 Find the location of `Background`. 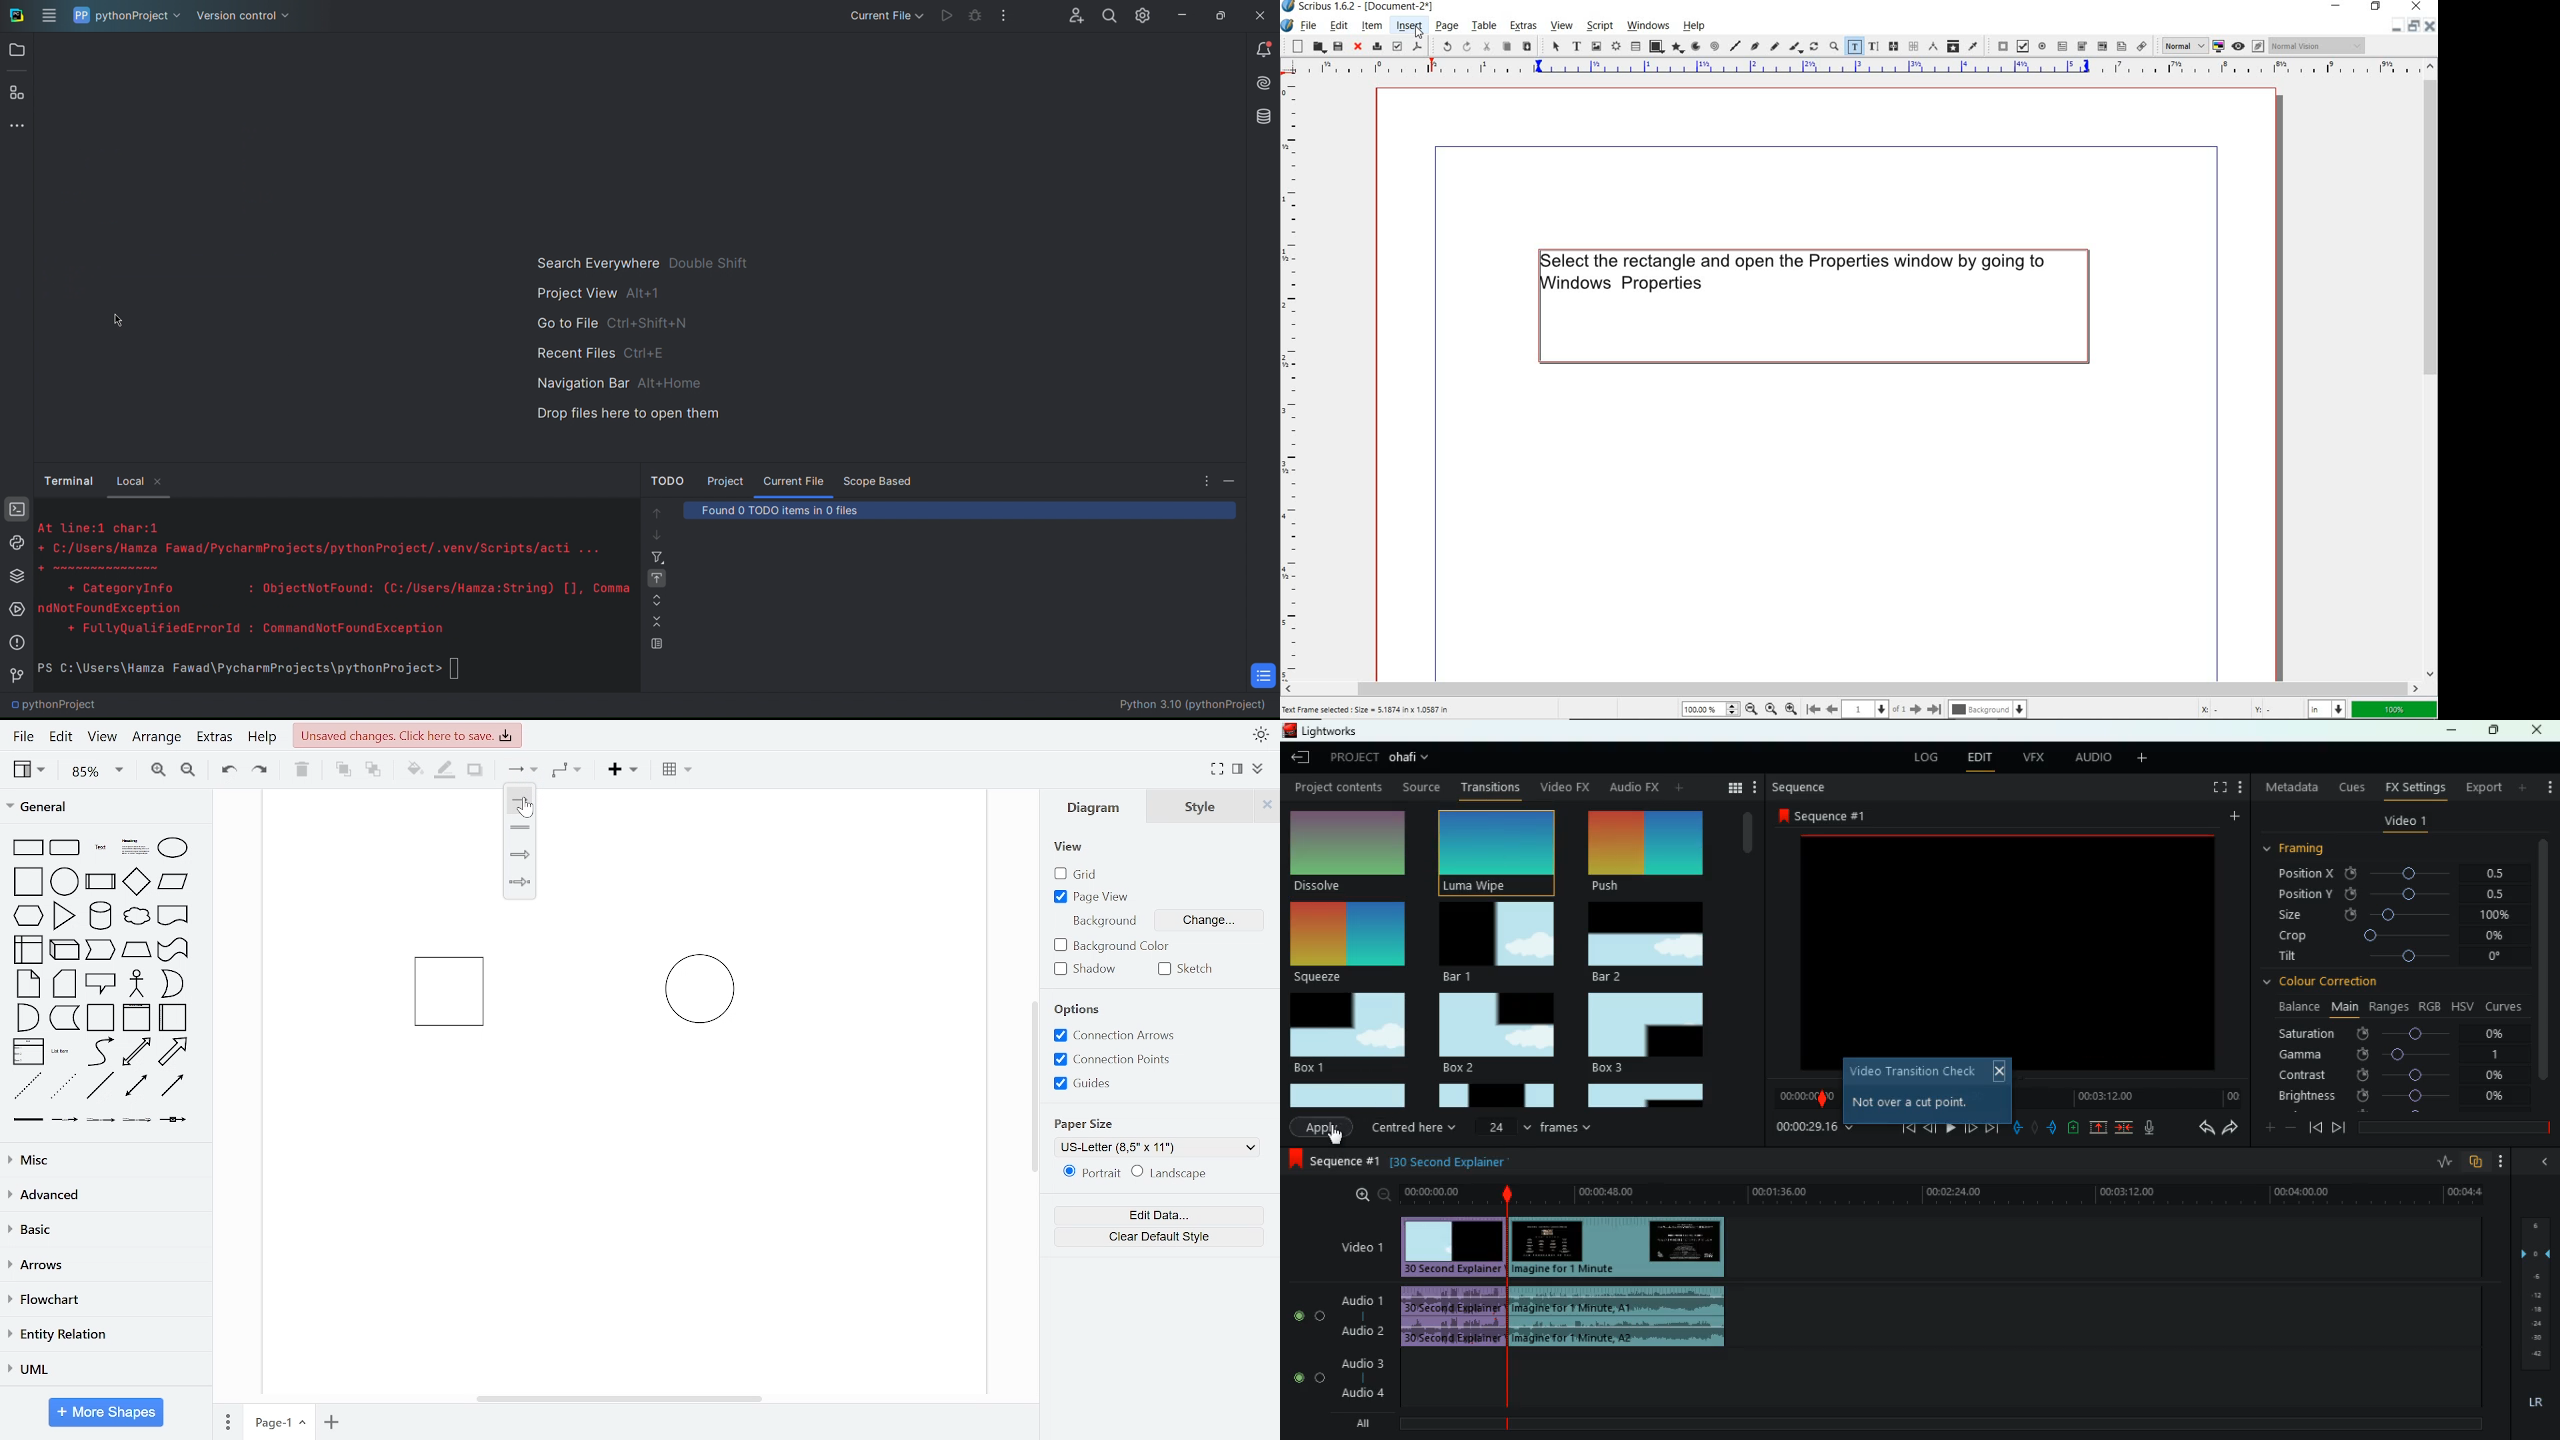

Background is located at coordinates (1990, 708).